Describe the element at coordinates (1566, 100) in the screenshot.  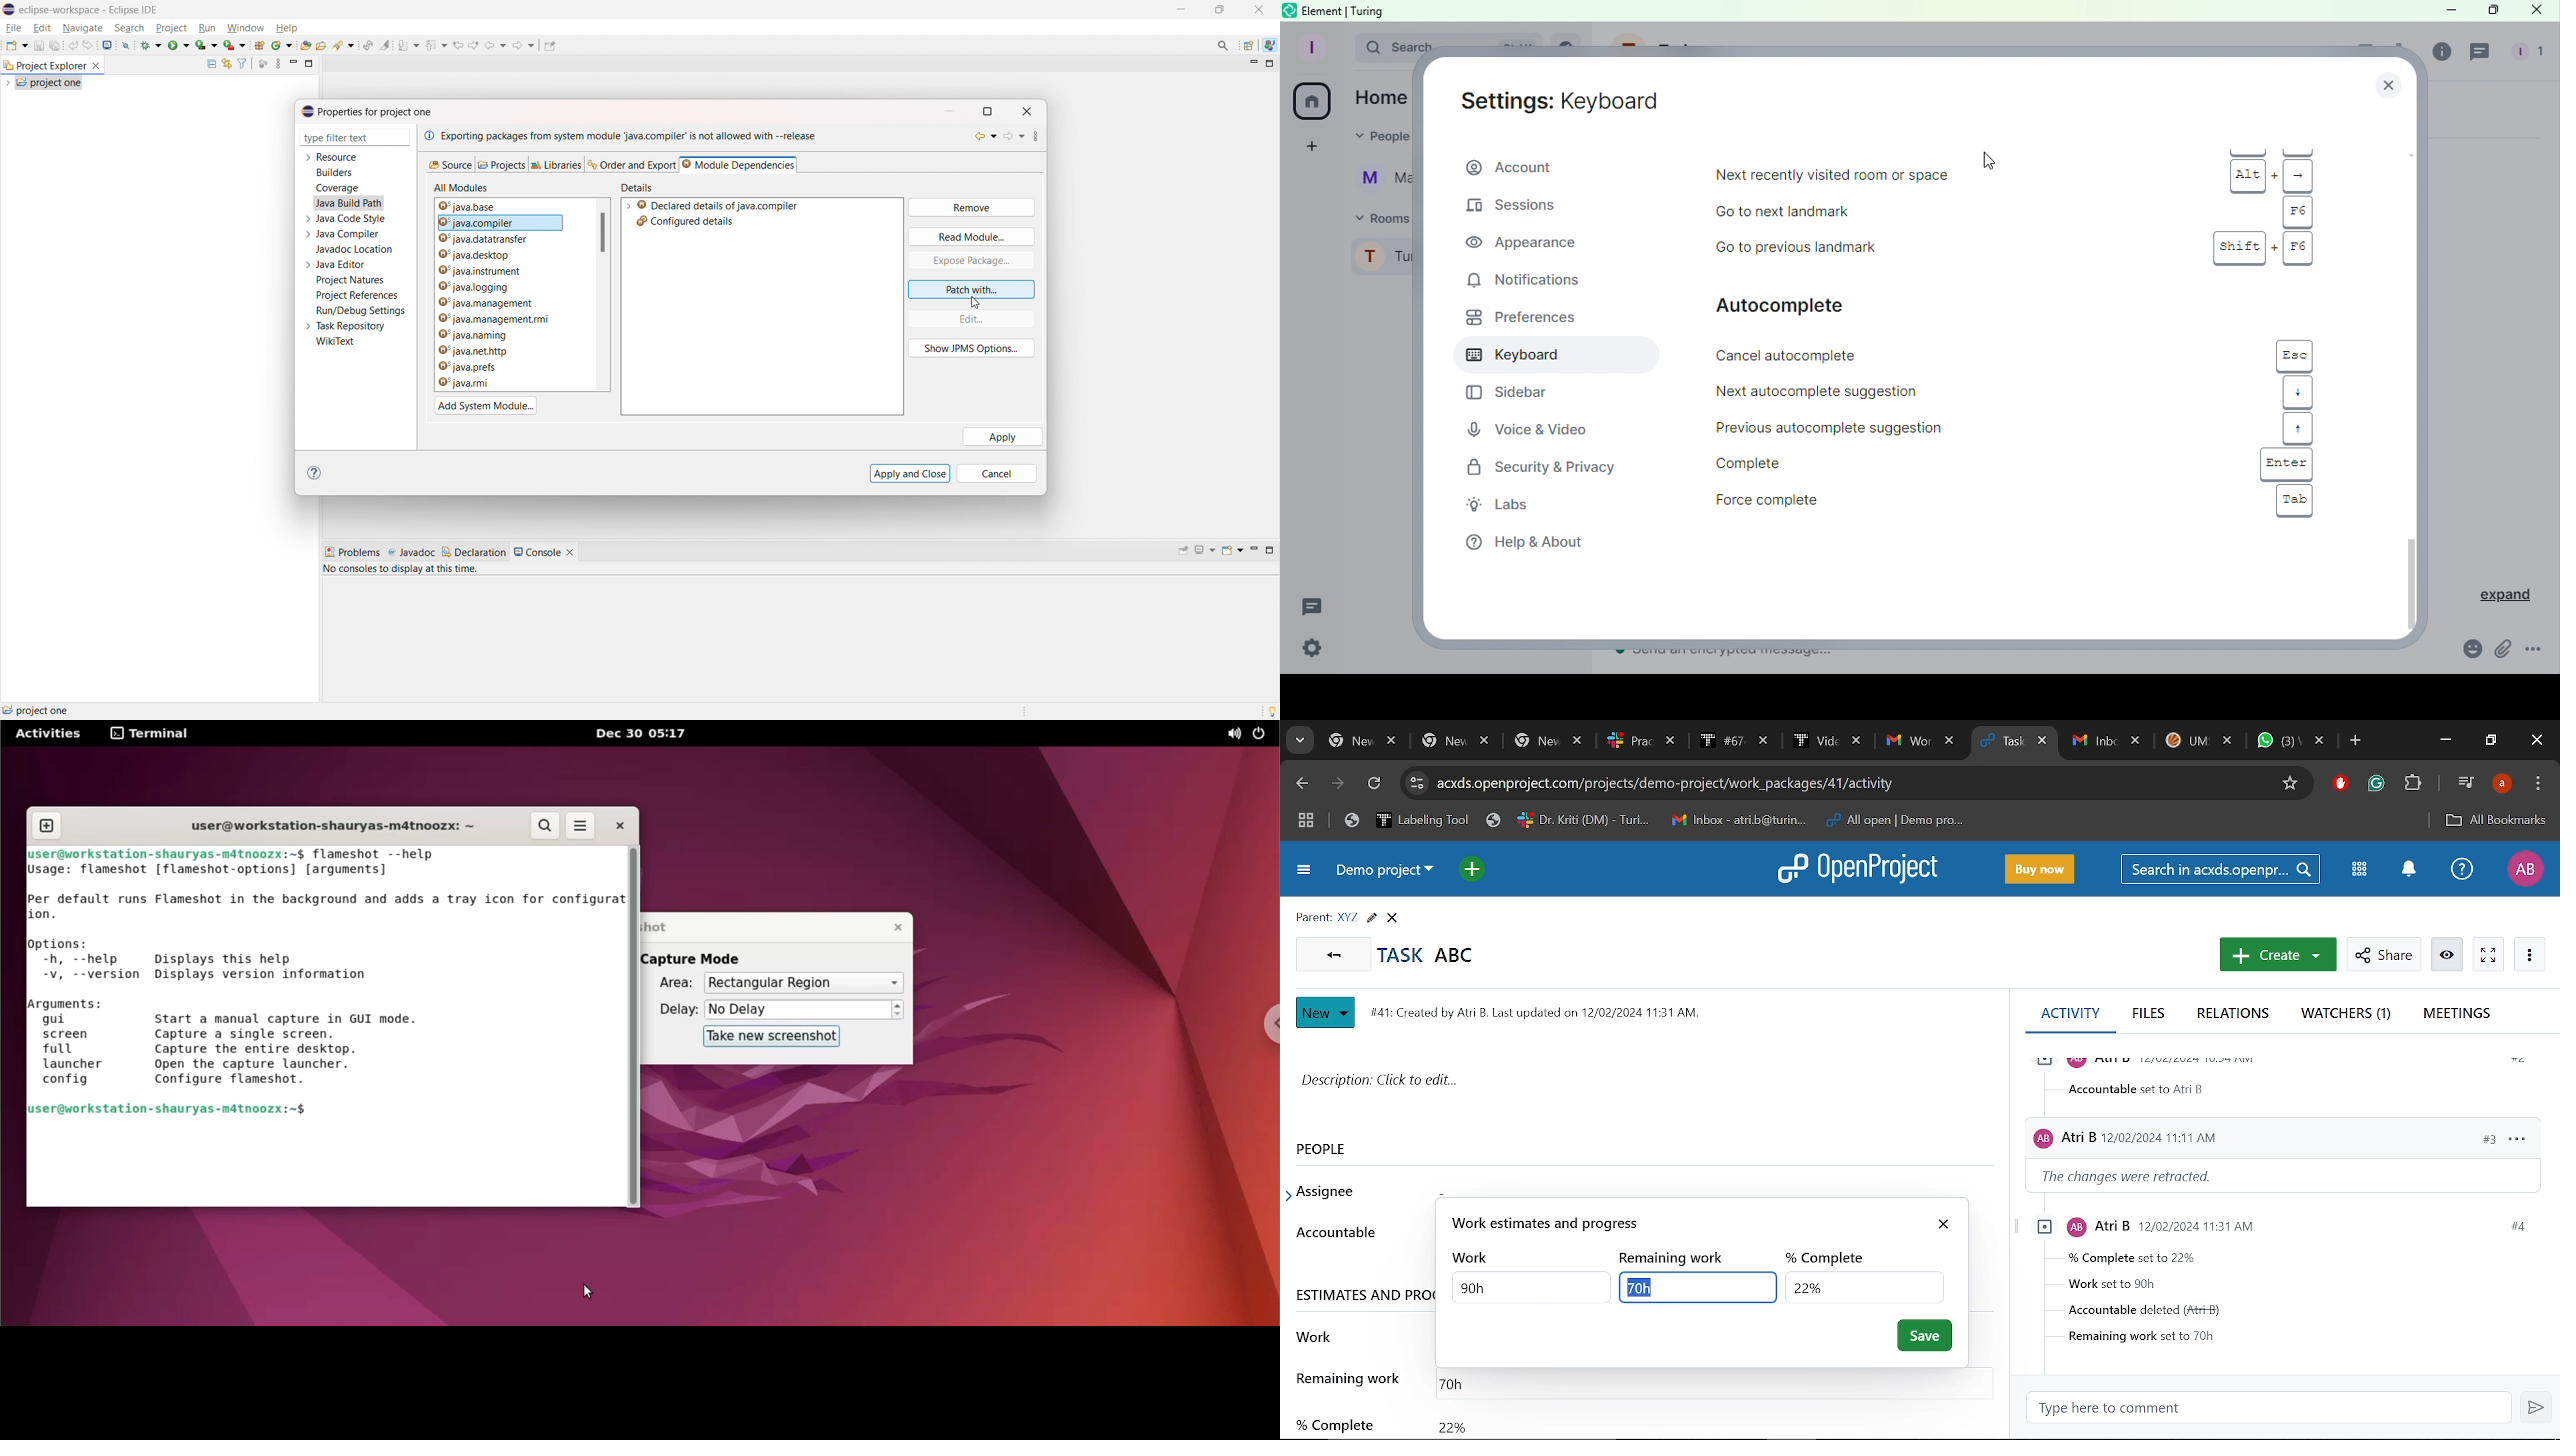
I see `Settings: Account` at that location.